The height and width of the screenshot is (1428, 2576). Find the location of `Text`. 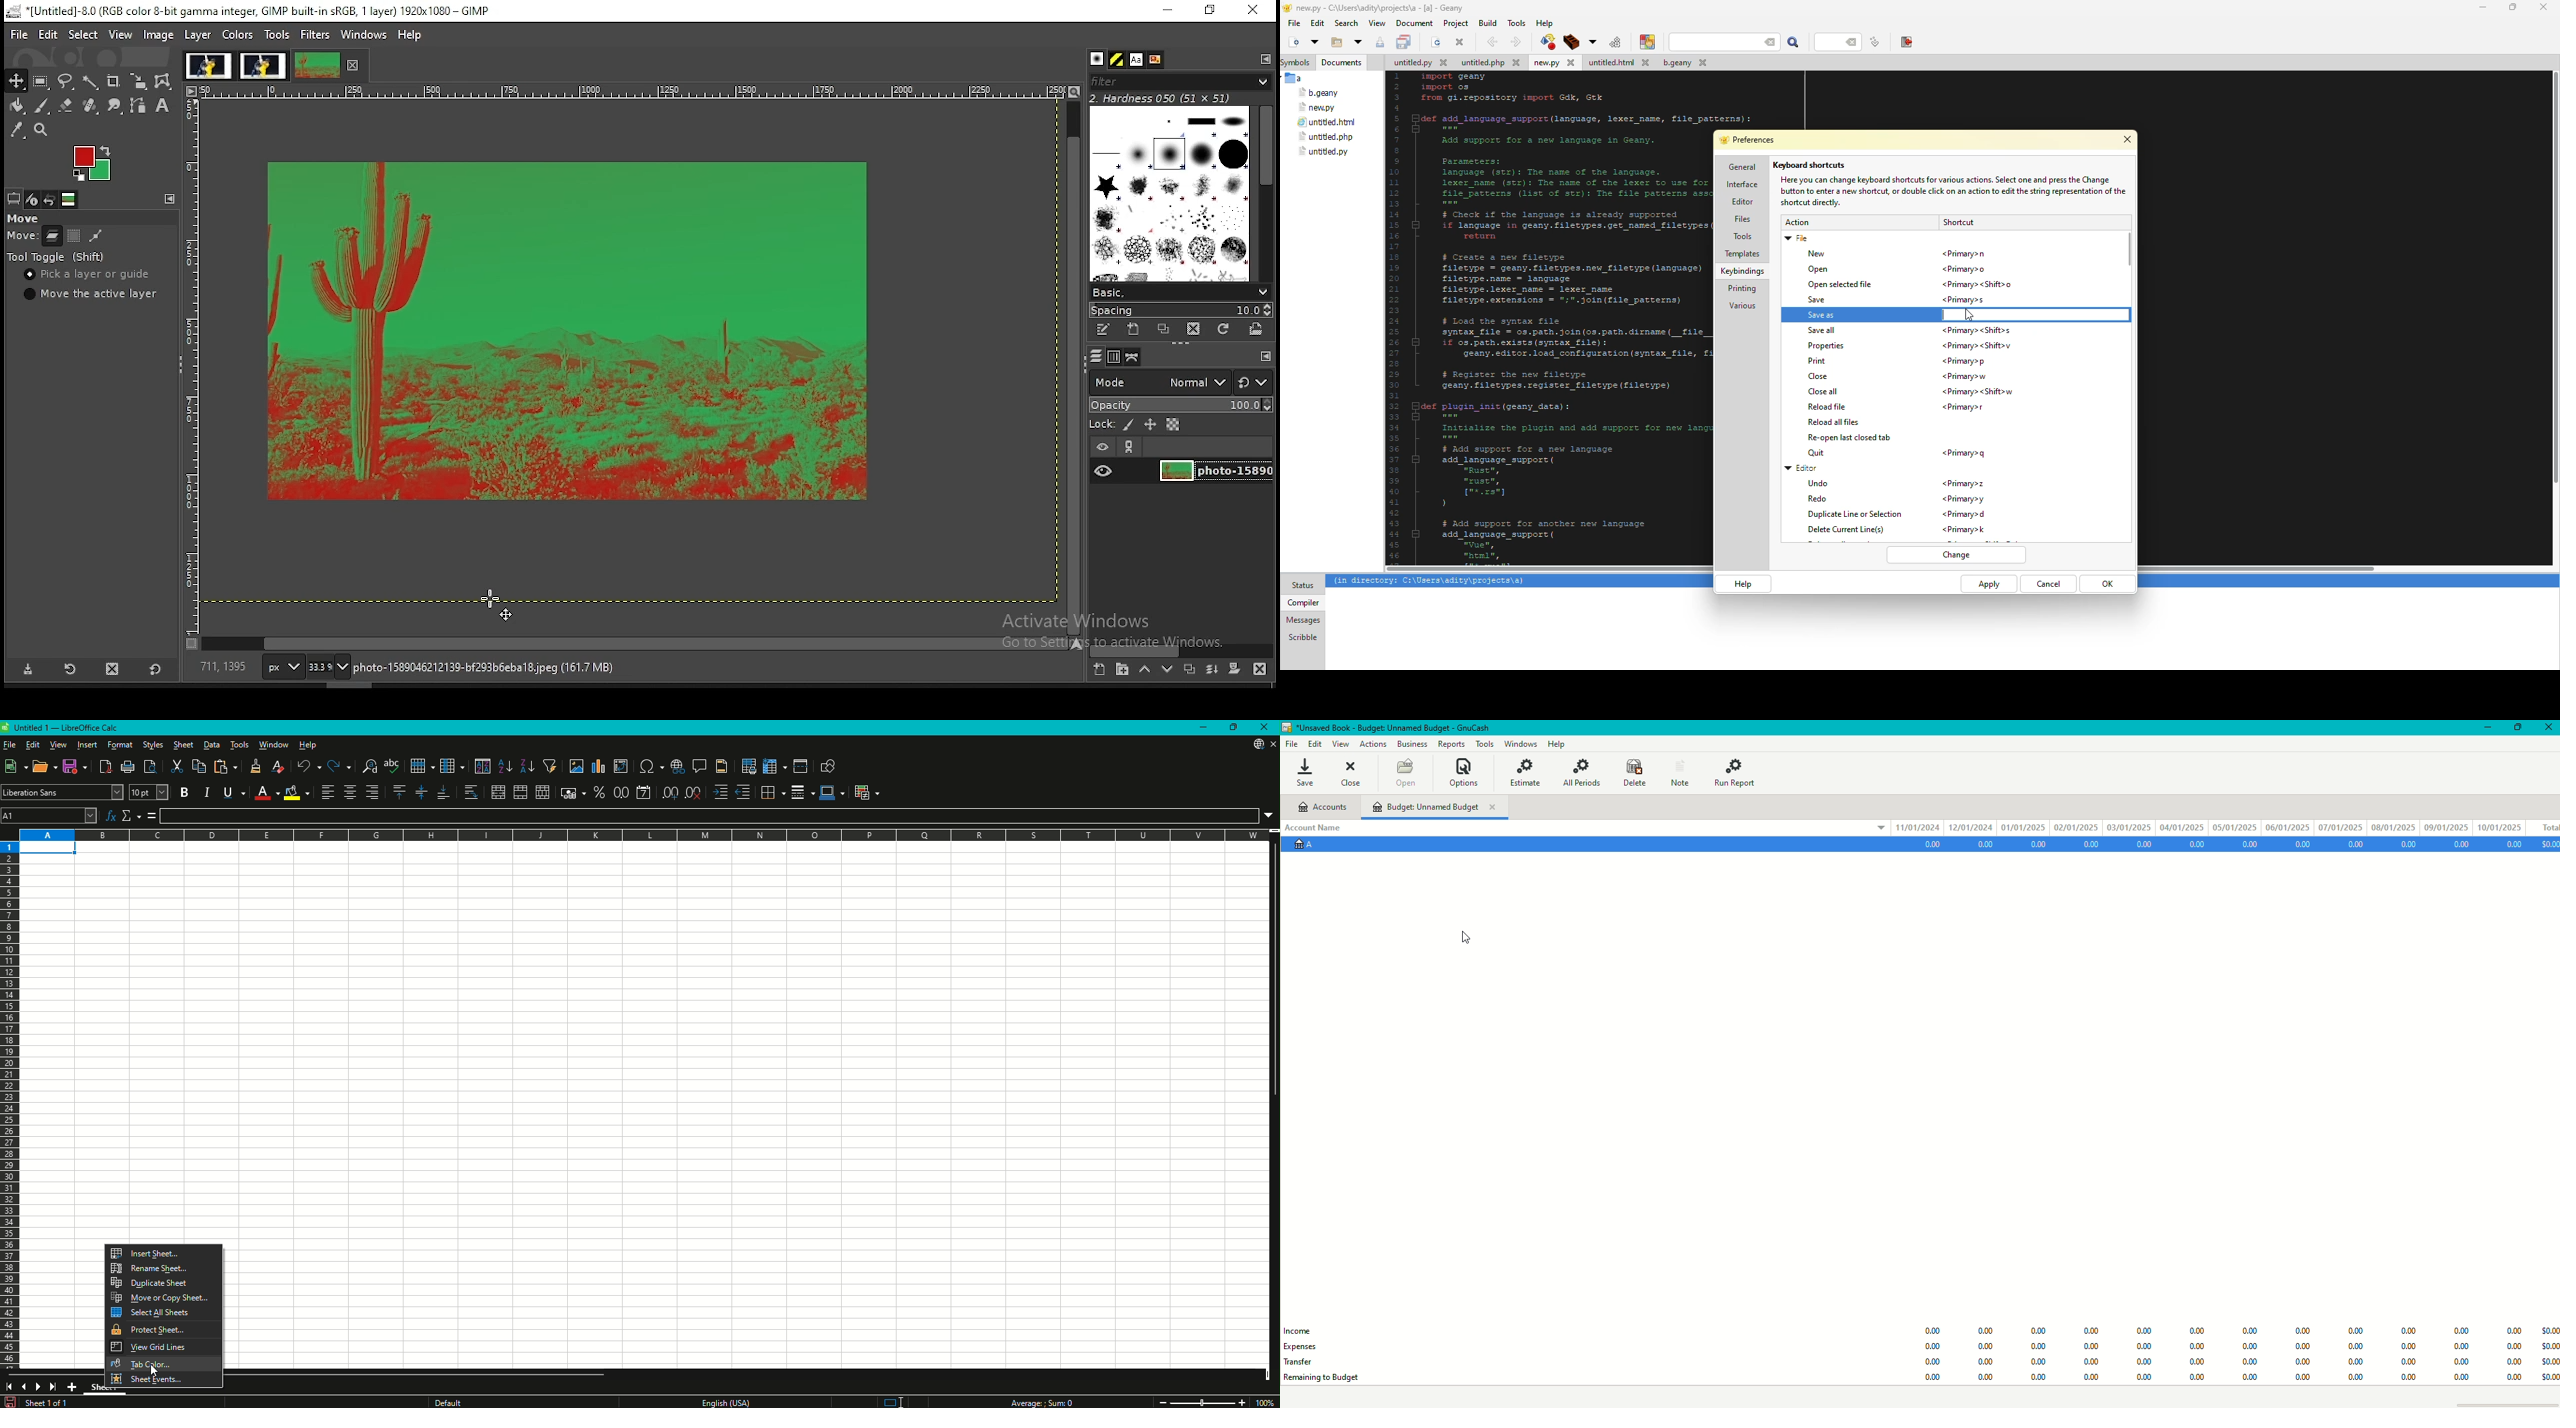

Text is located at coordinates (491, 1401).